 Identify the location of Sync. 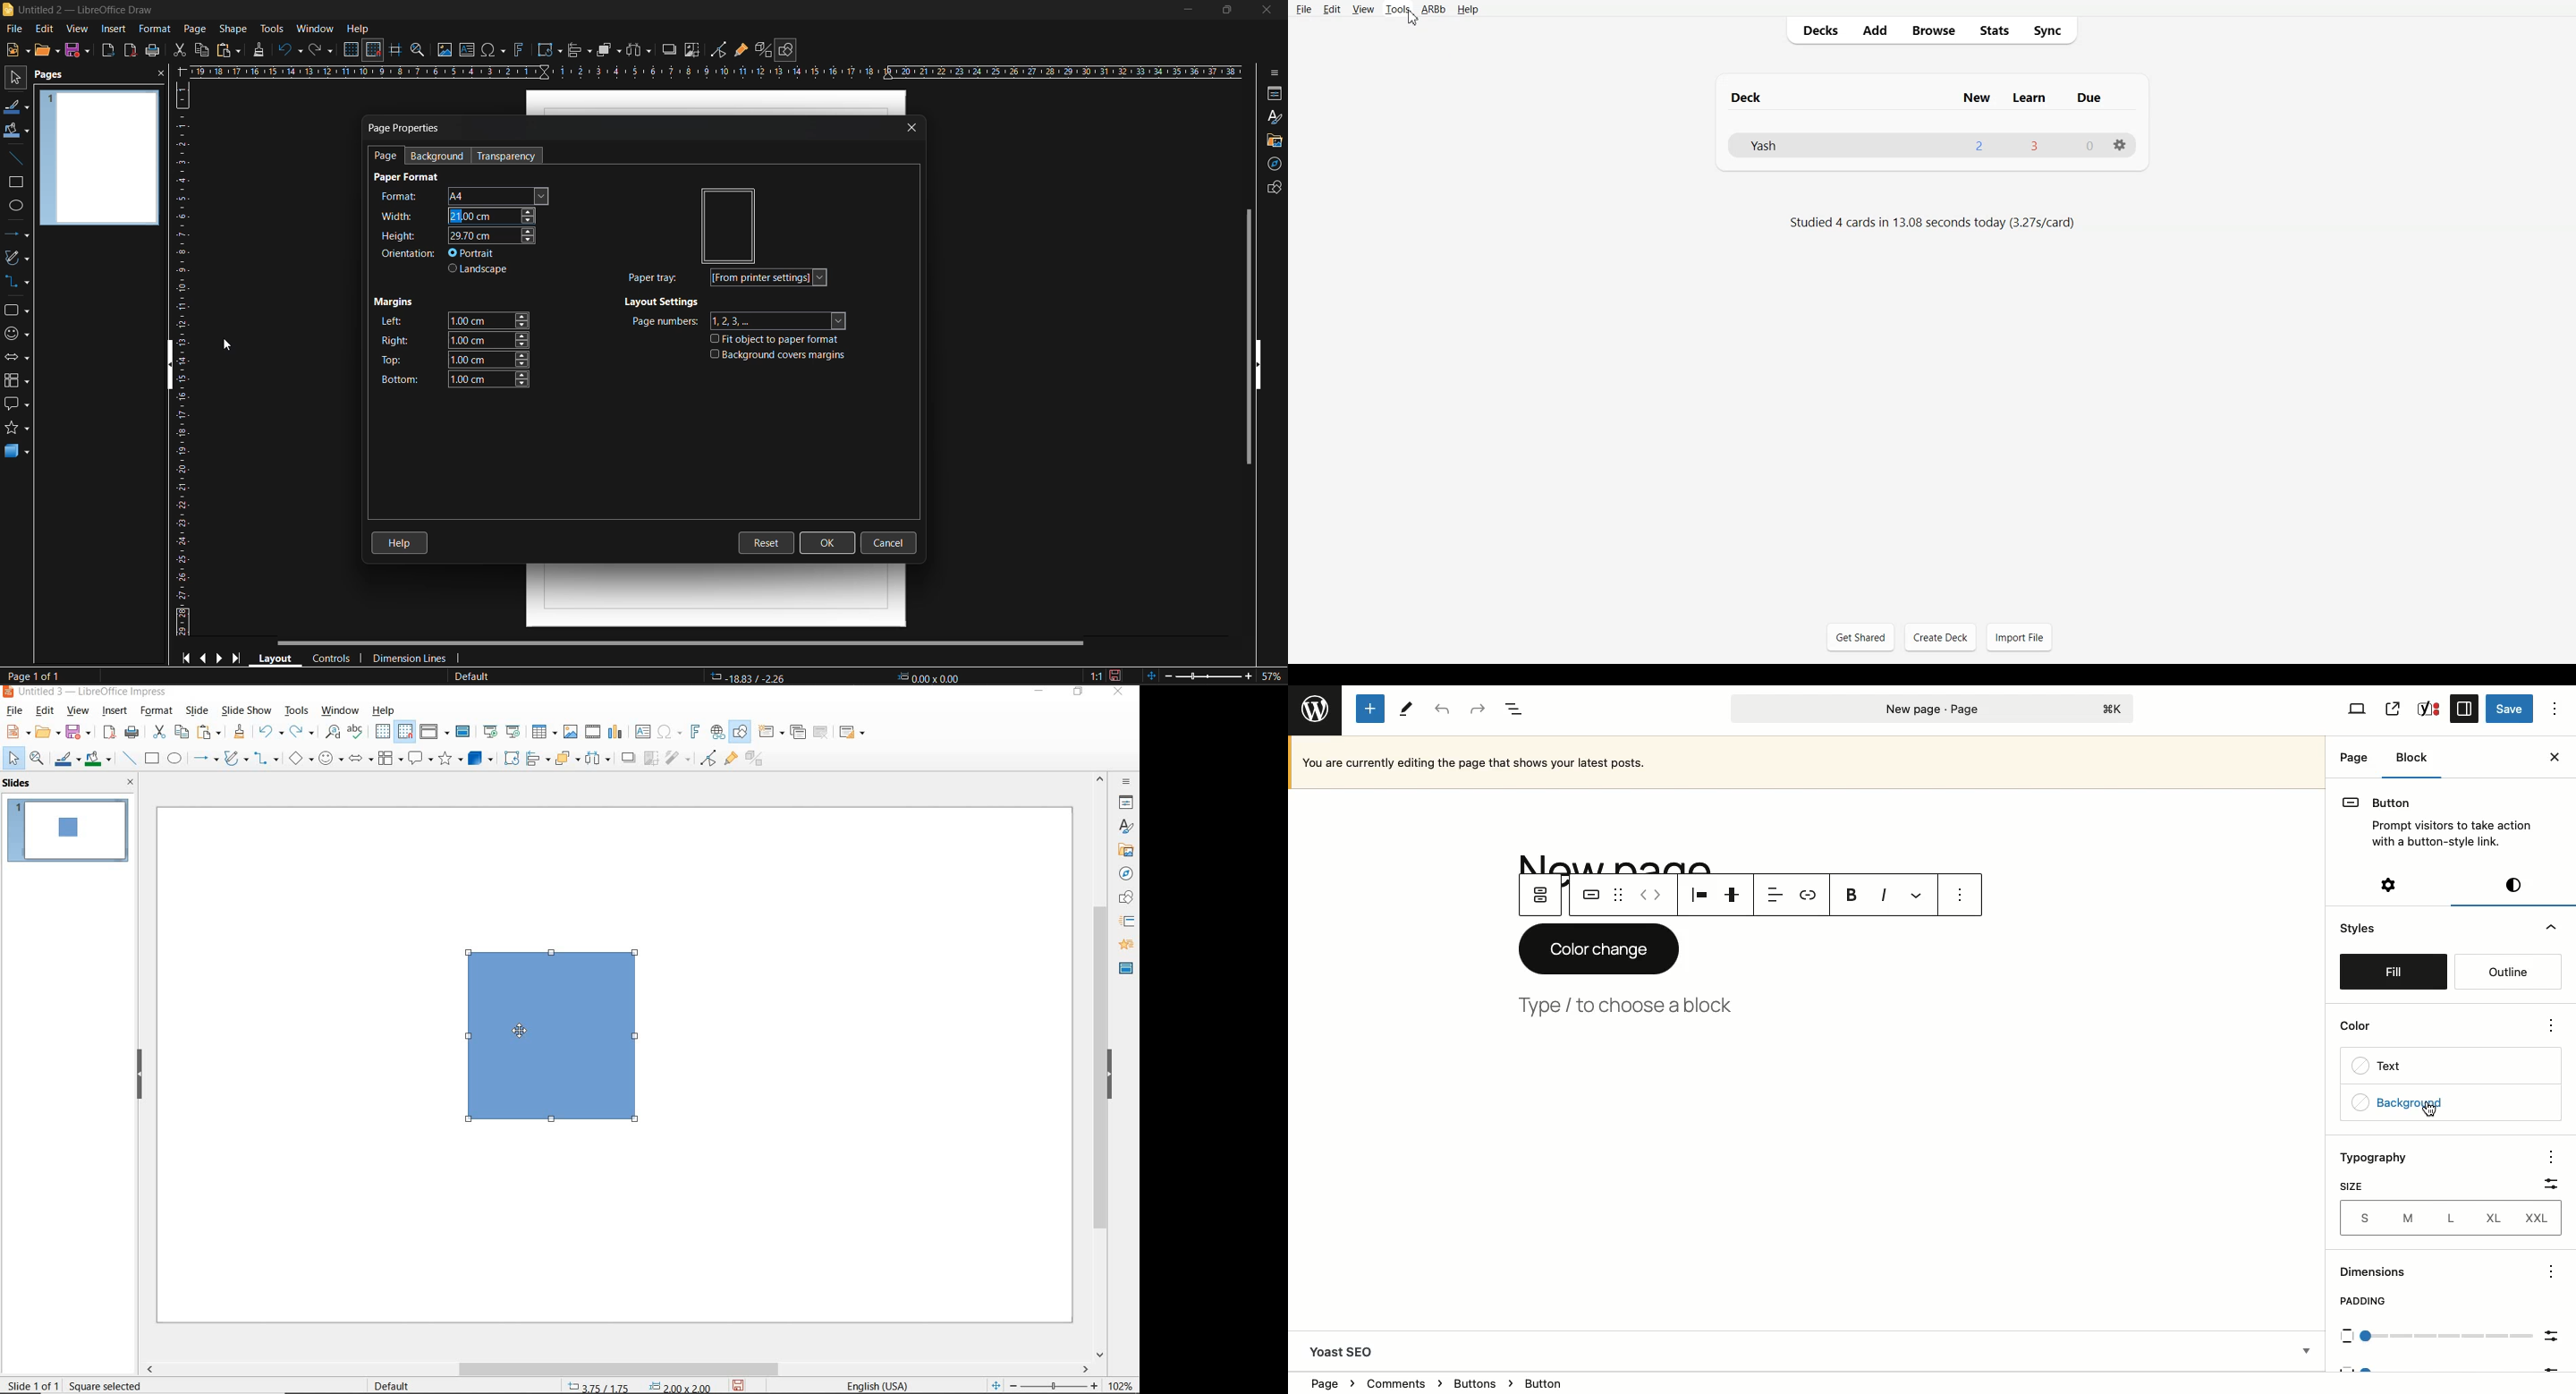
(2051, 31).